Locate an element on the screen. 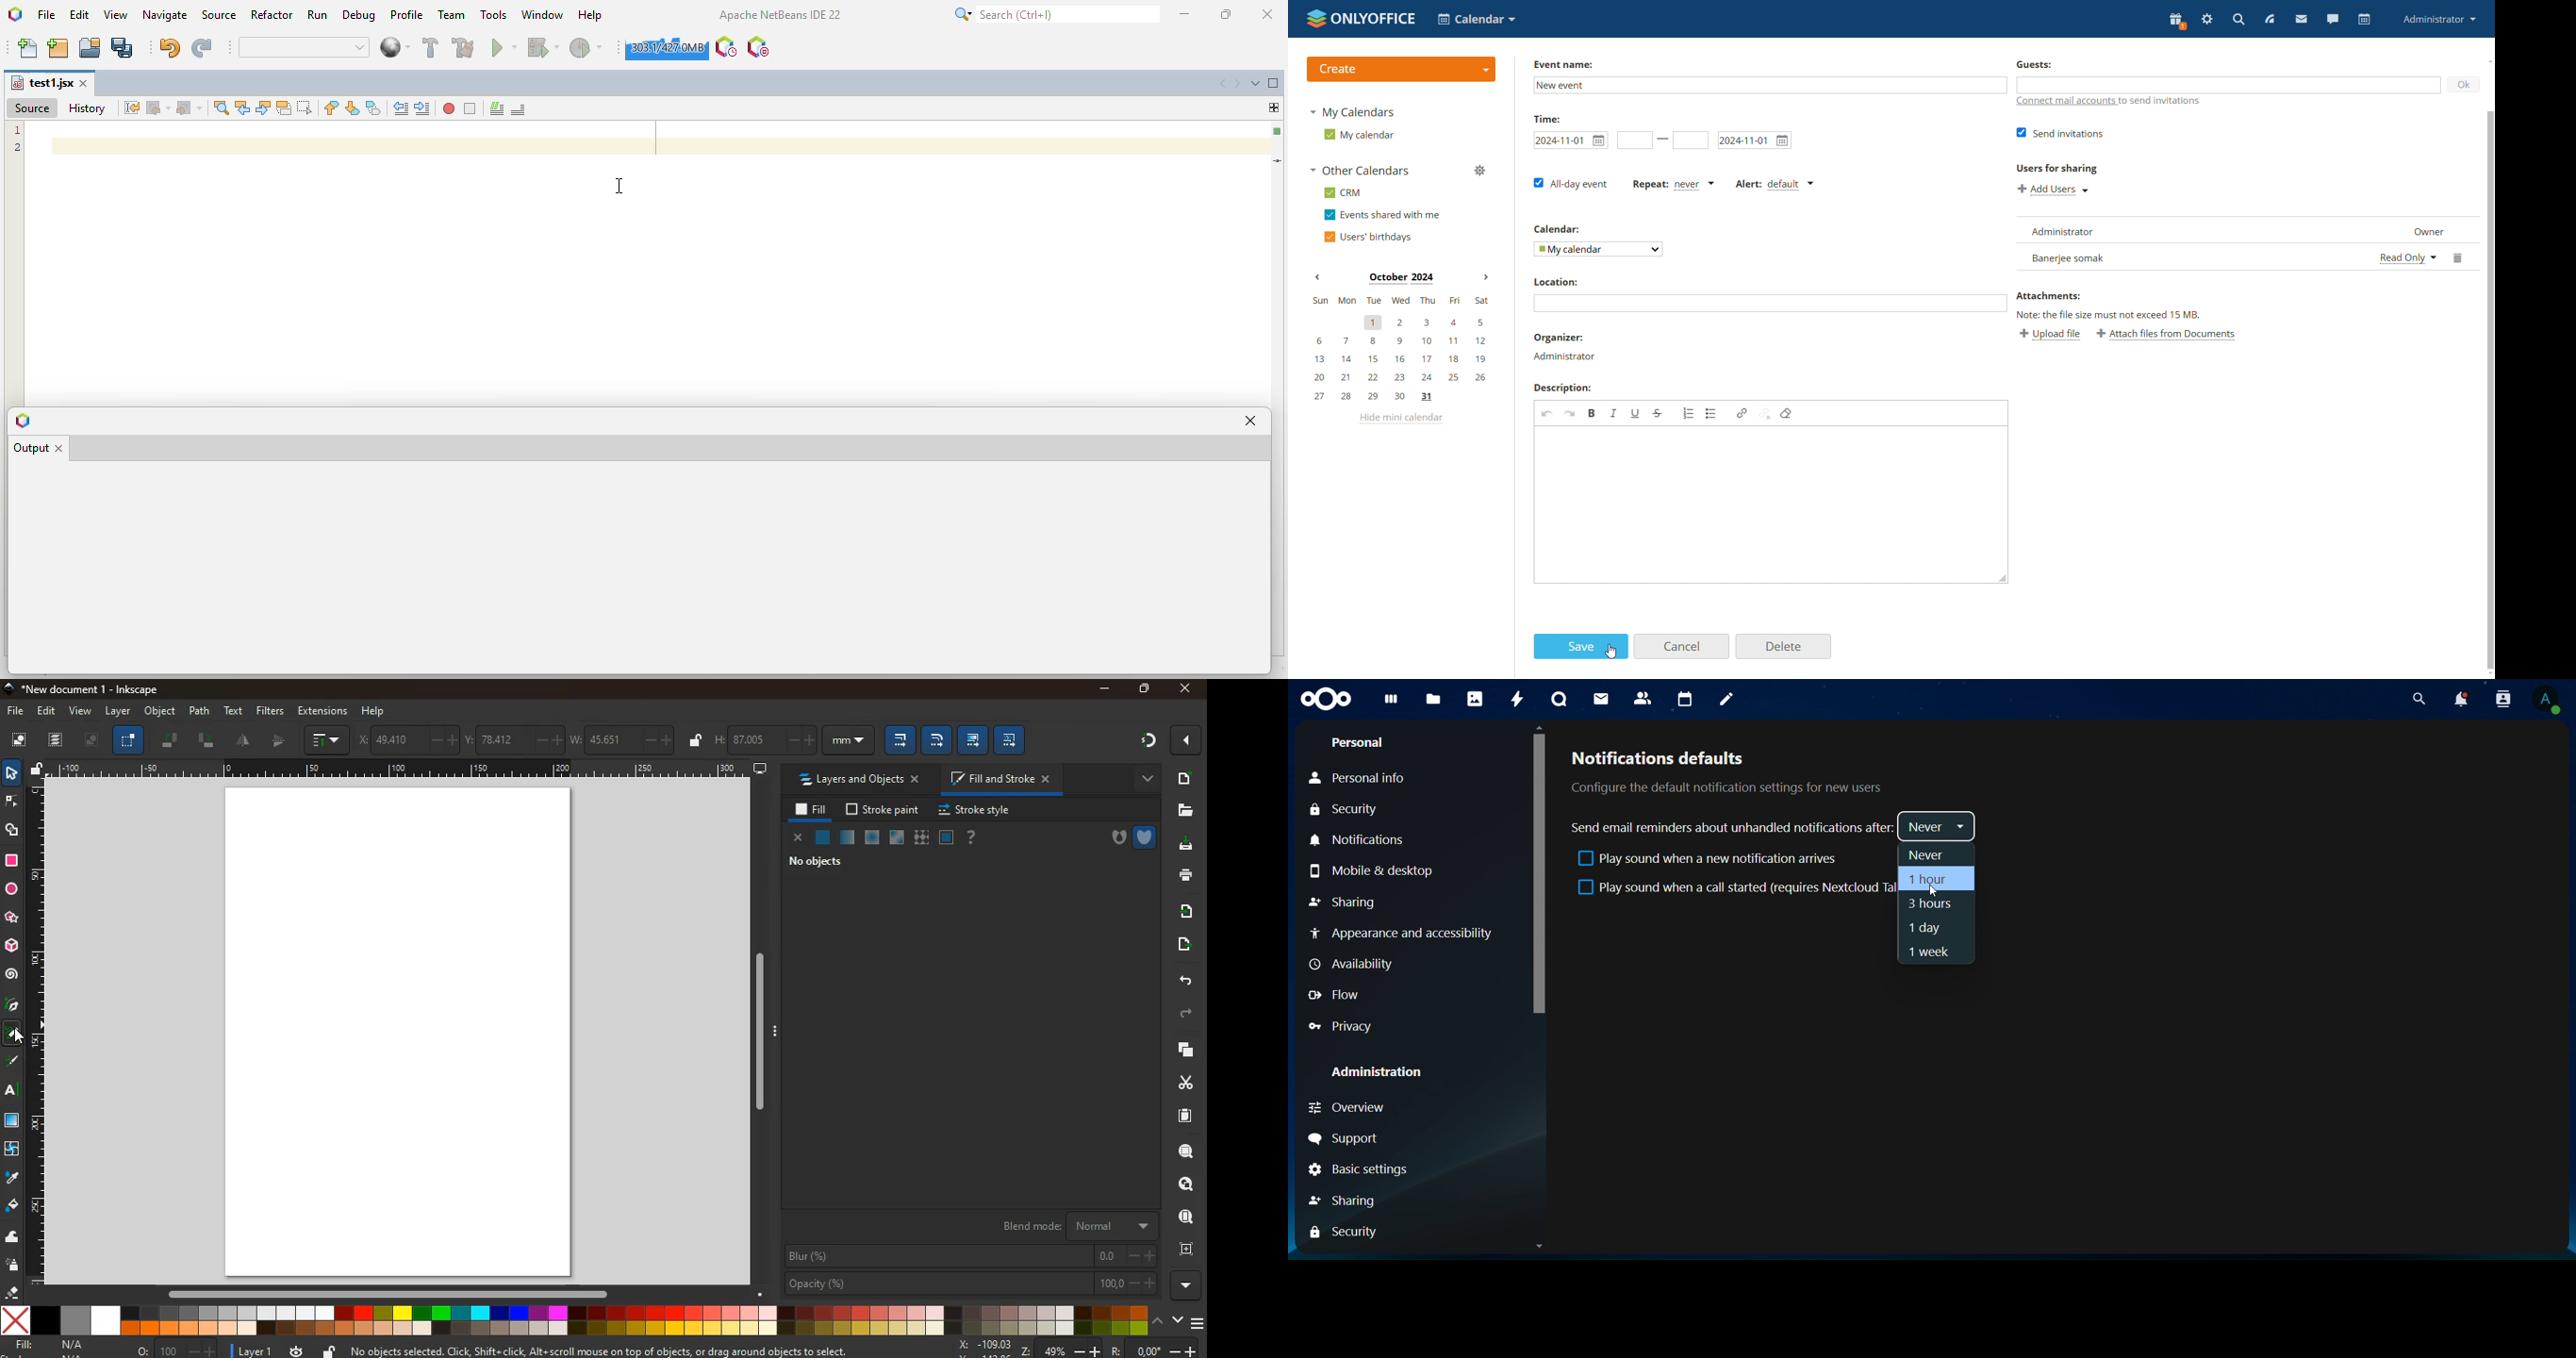 The height and width of the screenshot is (1372, 2576). H is located at coordinates (763, 738).